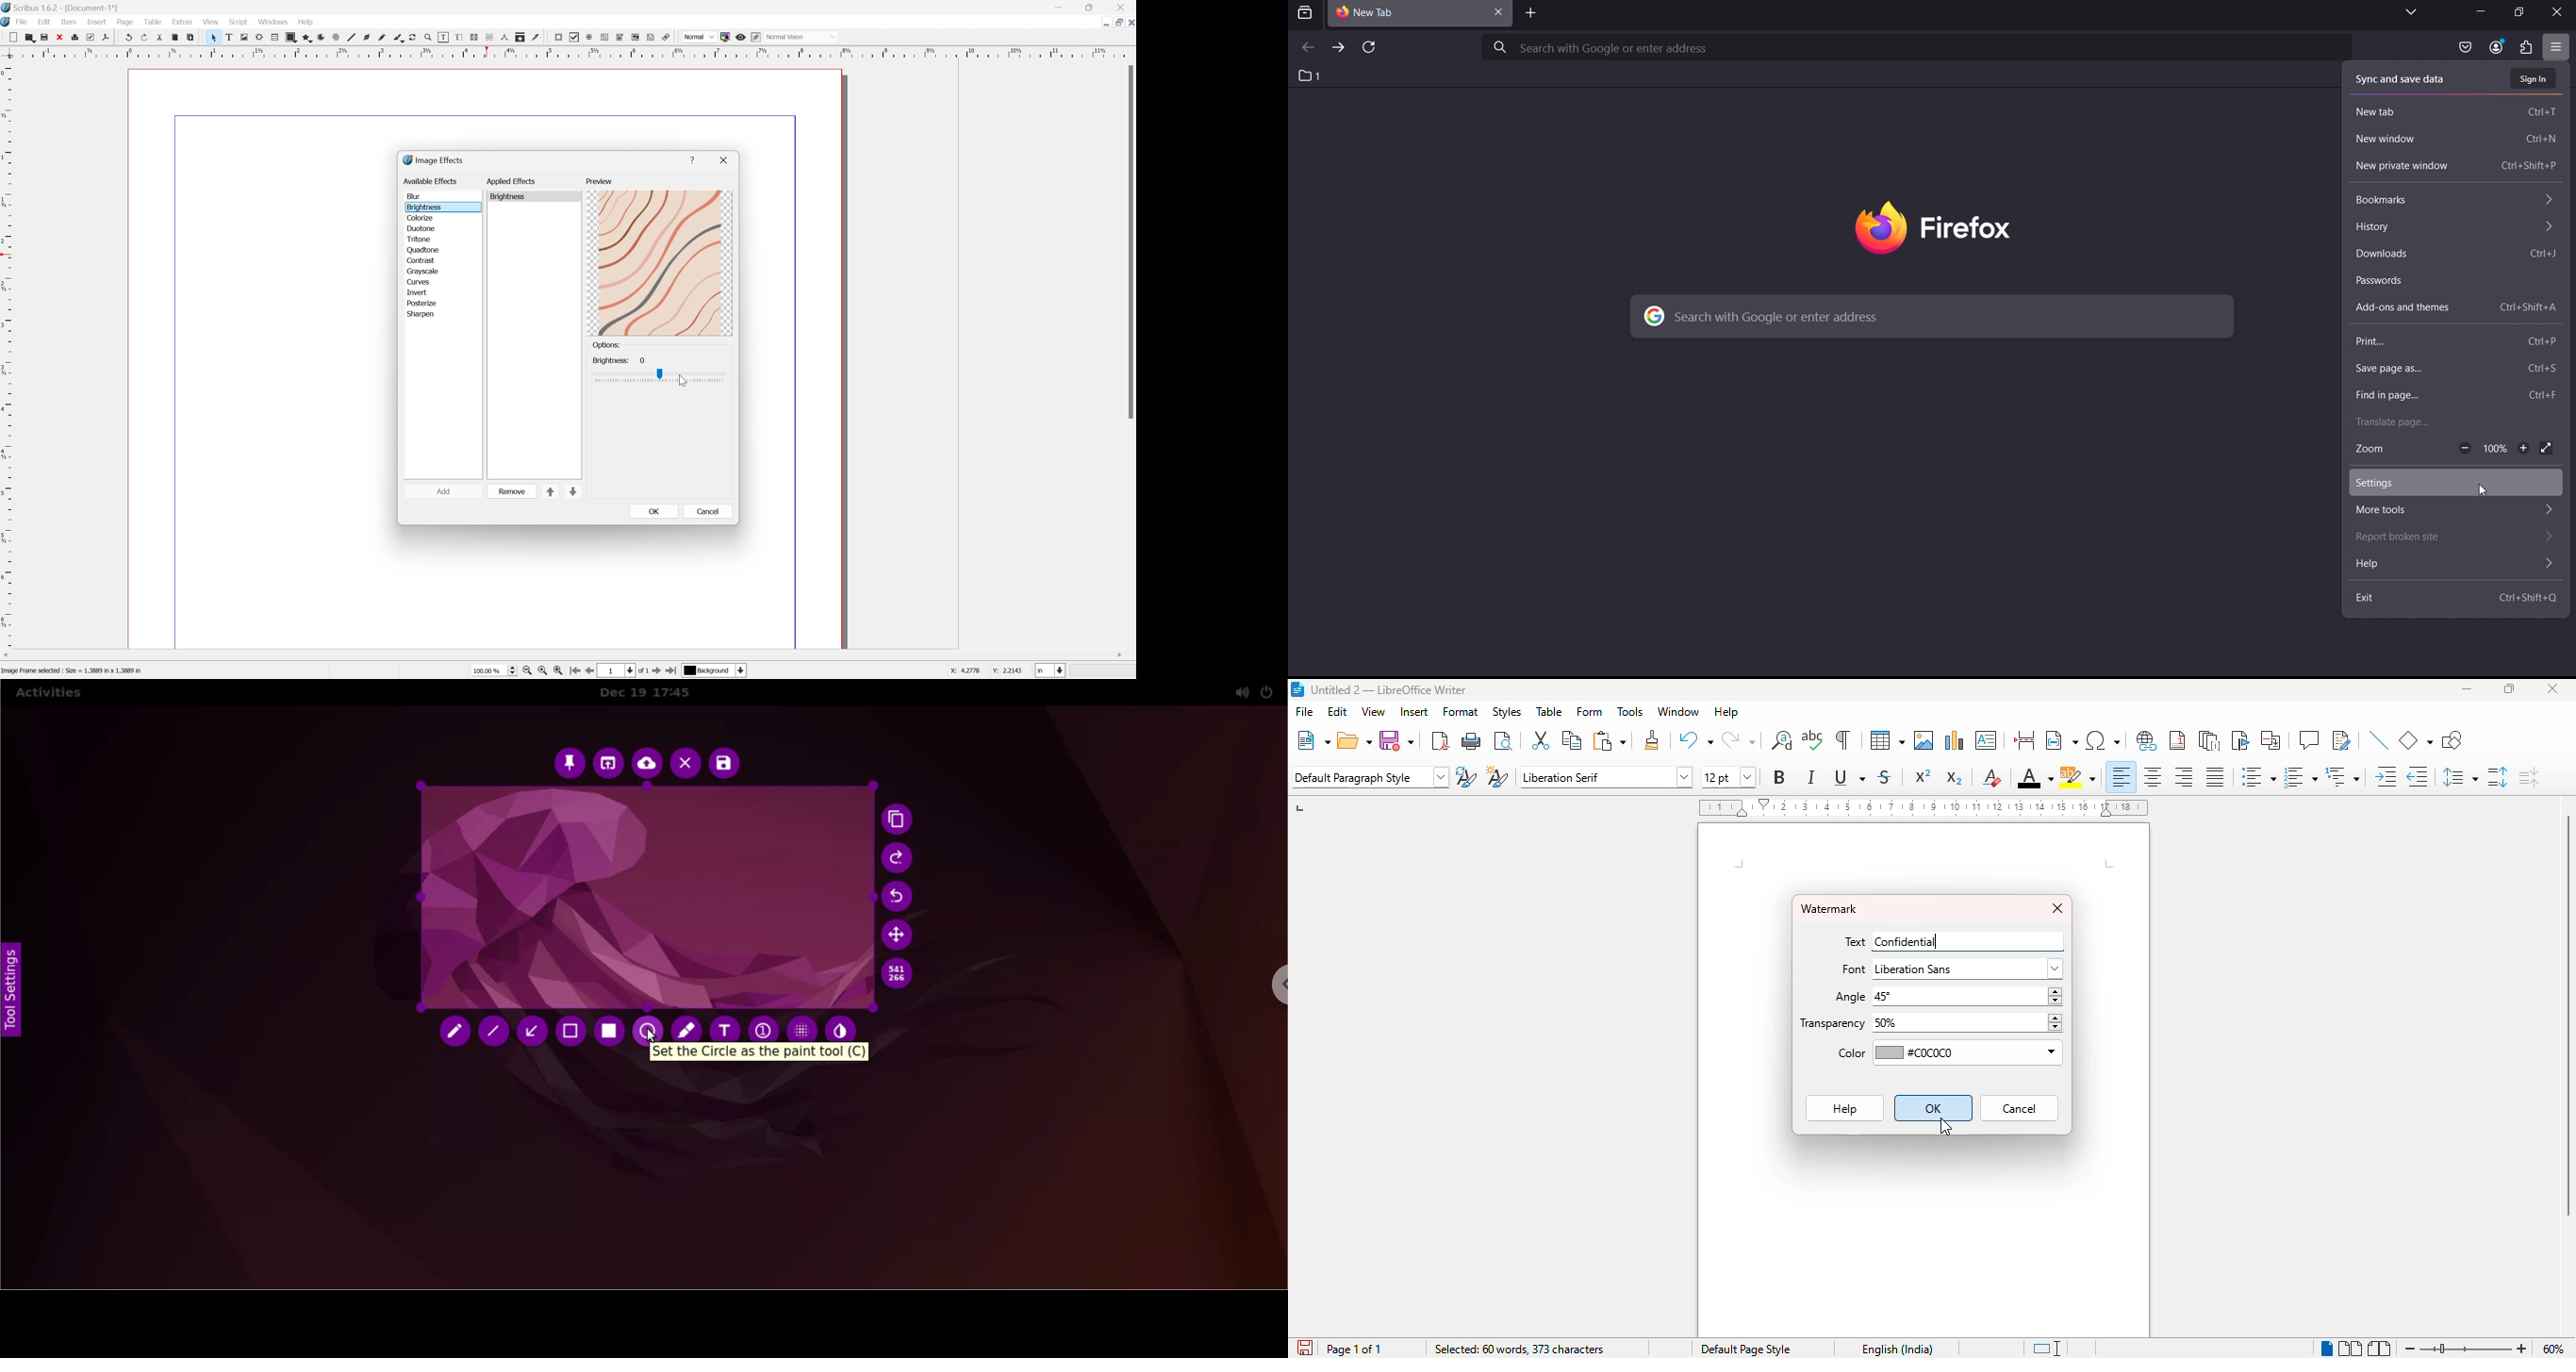  Describe the element at coordinates (416, 37) in the screenshot. I see `Rotate item` at that location.